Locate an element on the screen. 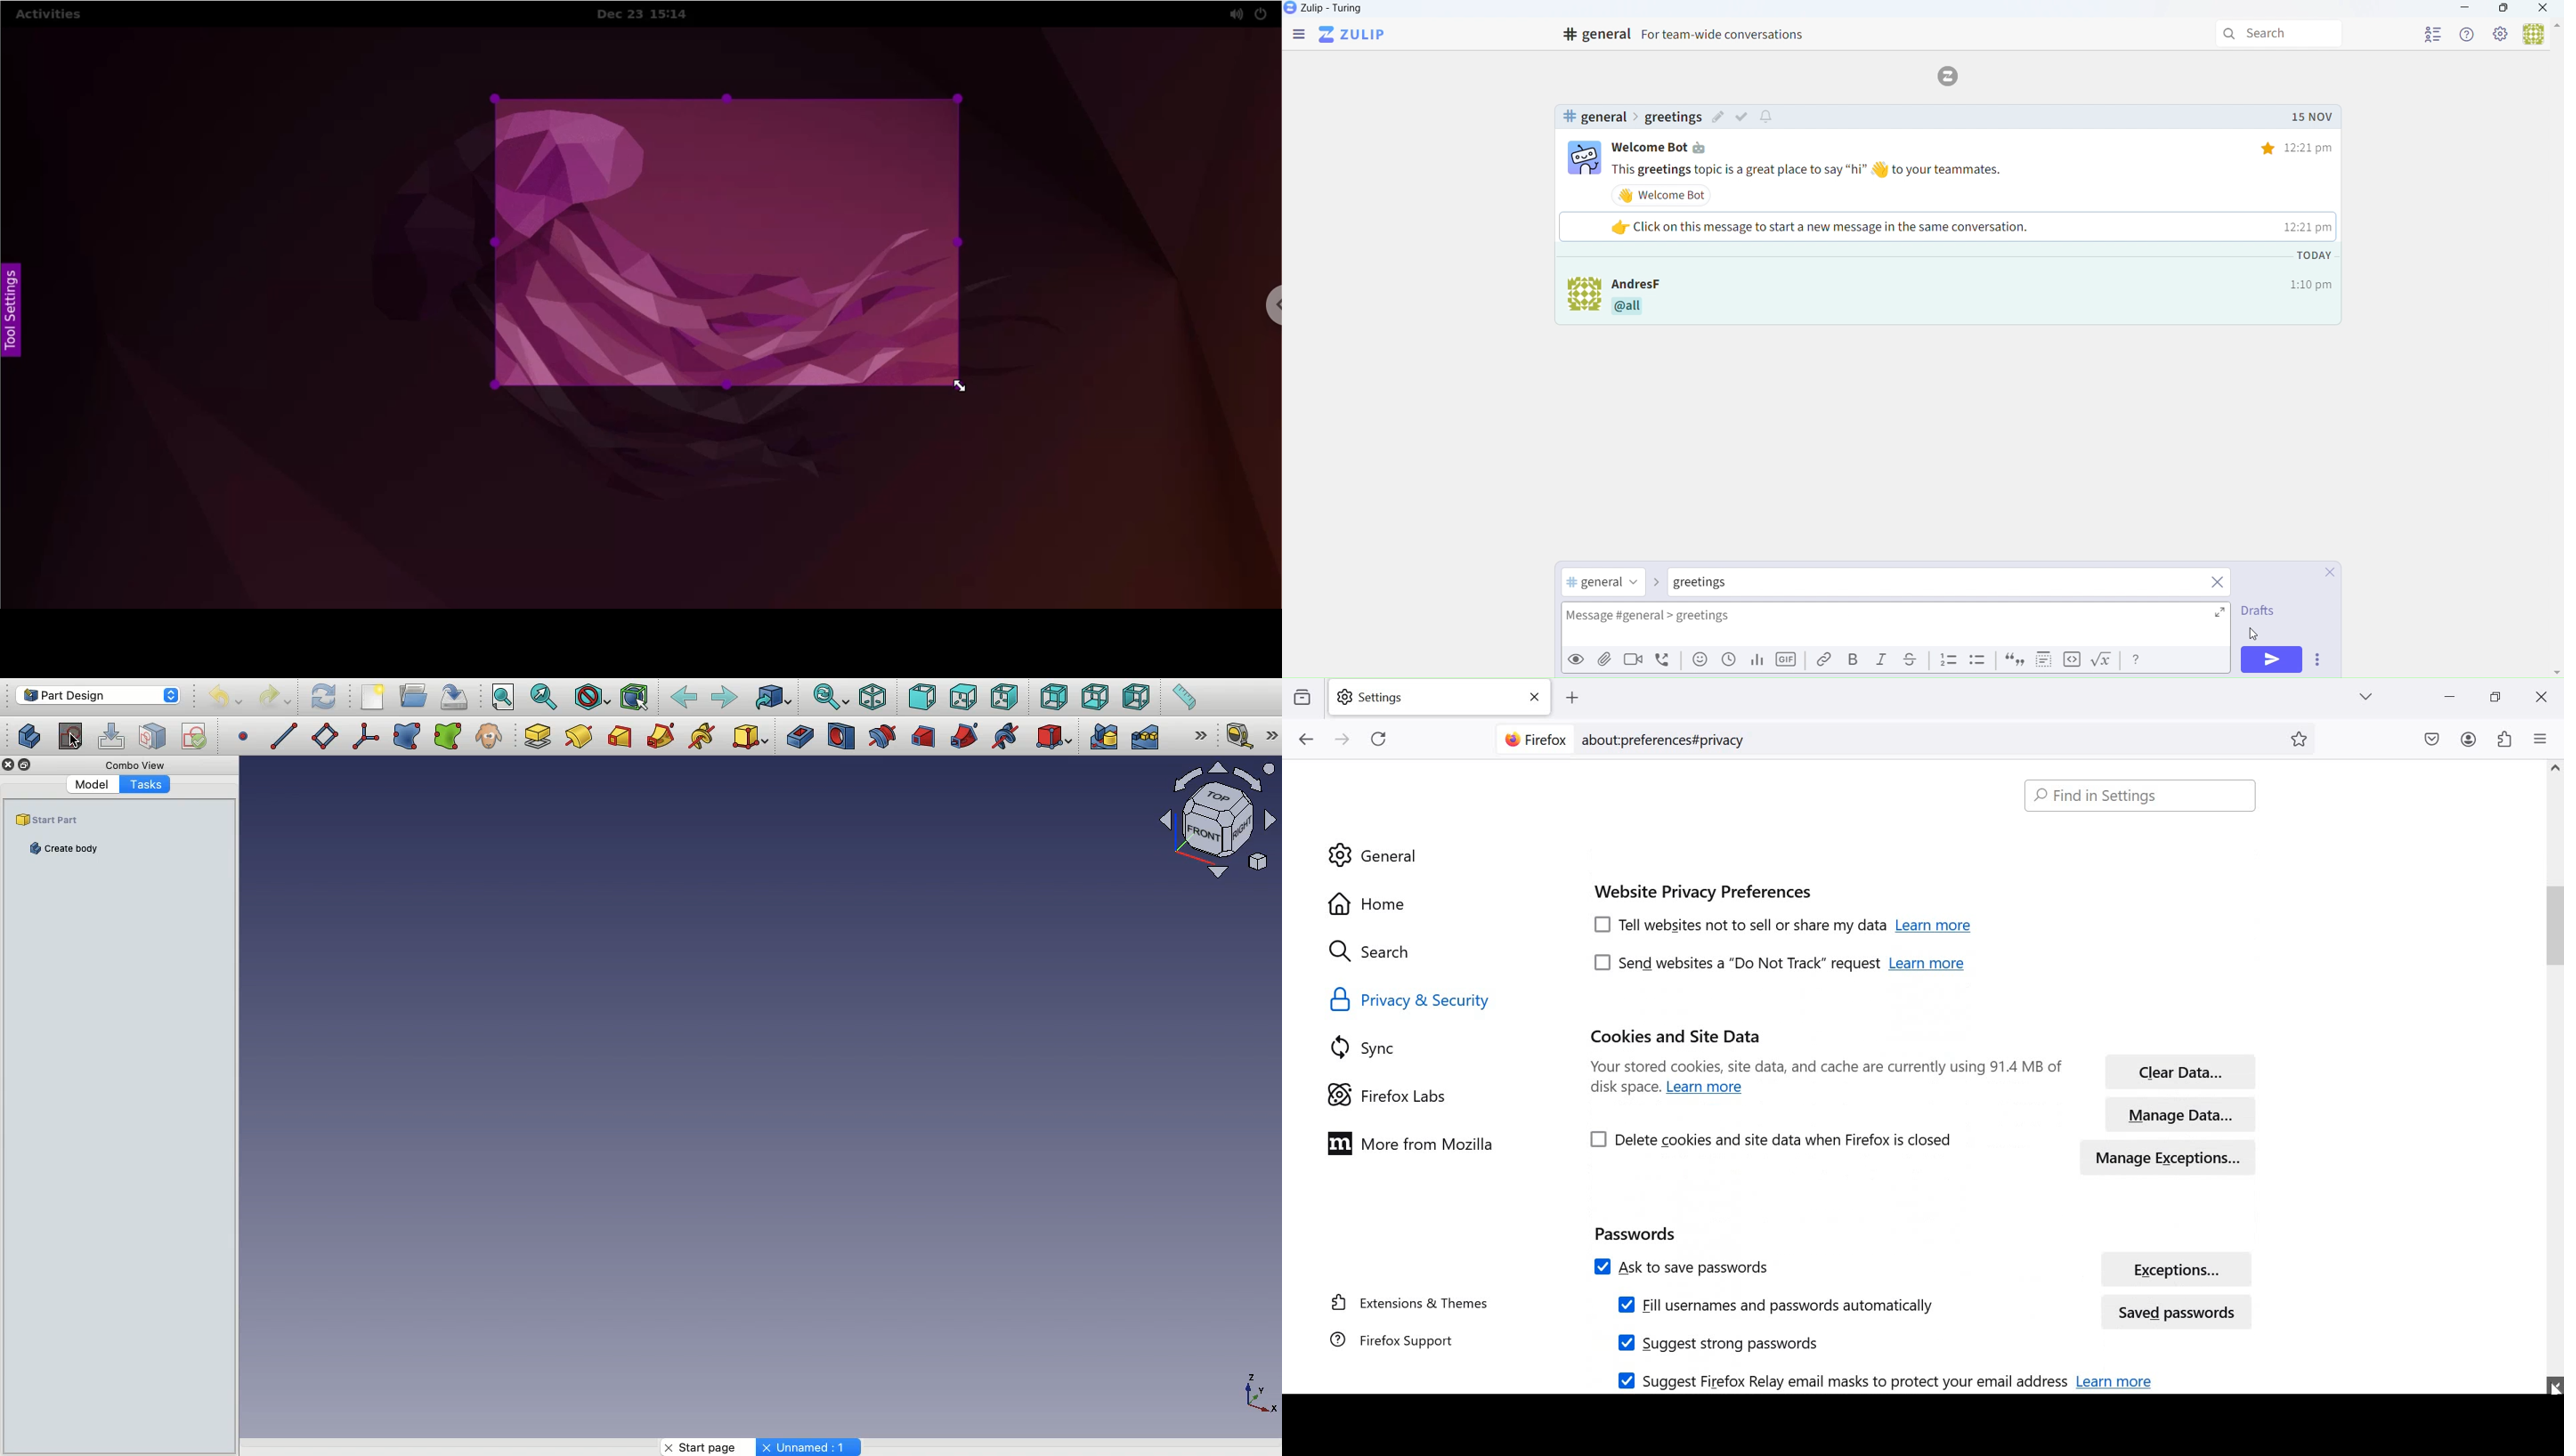 The height and width of the screenshot is (1456, 2576). Options is located at coordinates (2321, 661).